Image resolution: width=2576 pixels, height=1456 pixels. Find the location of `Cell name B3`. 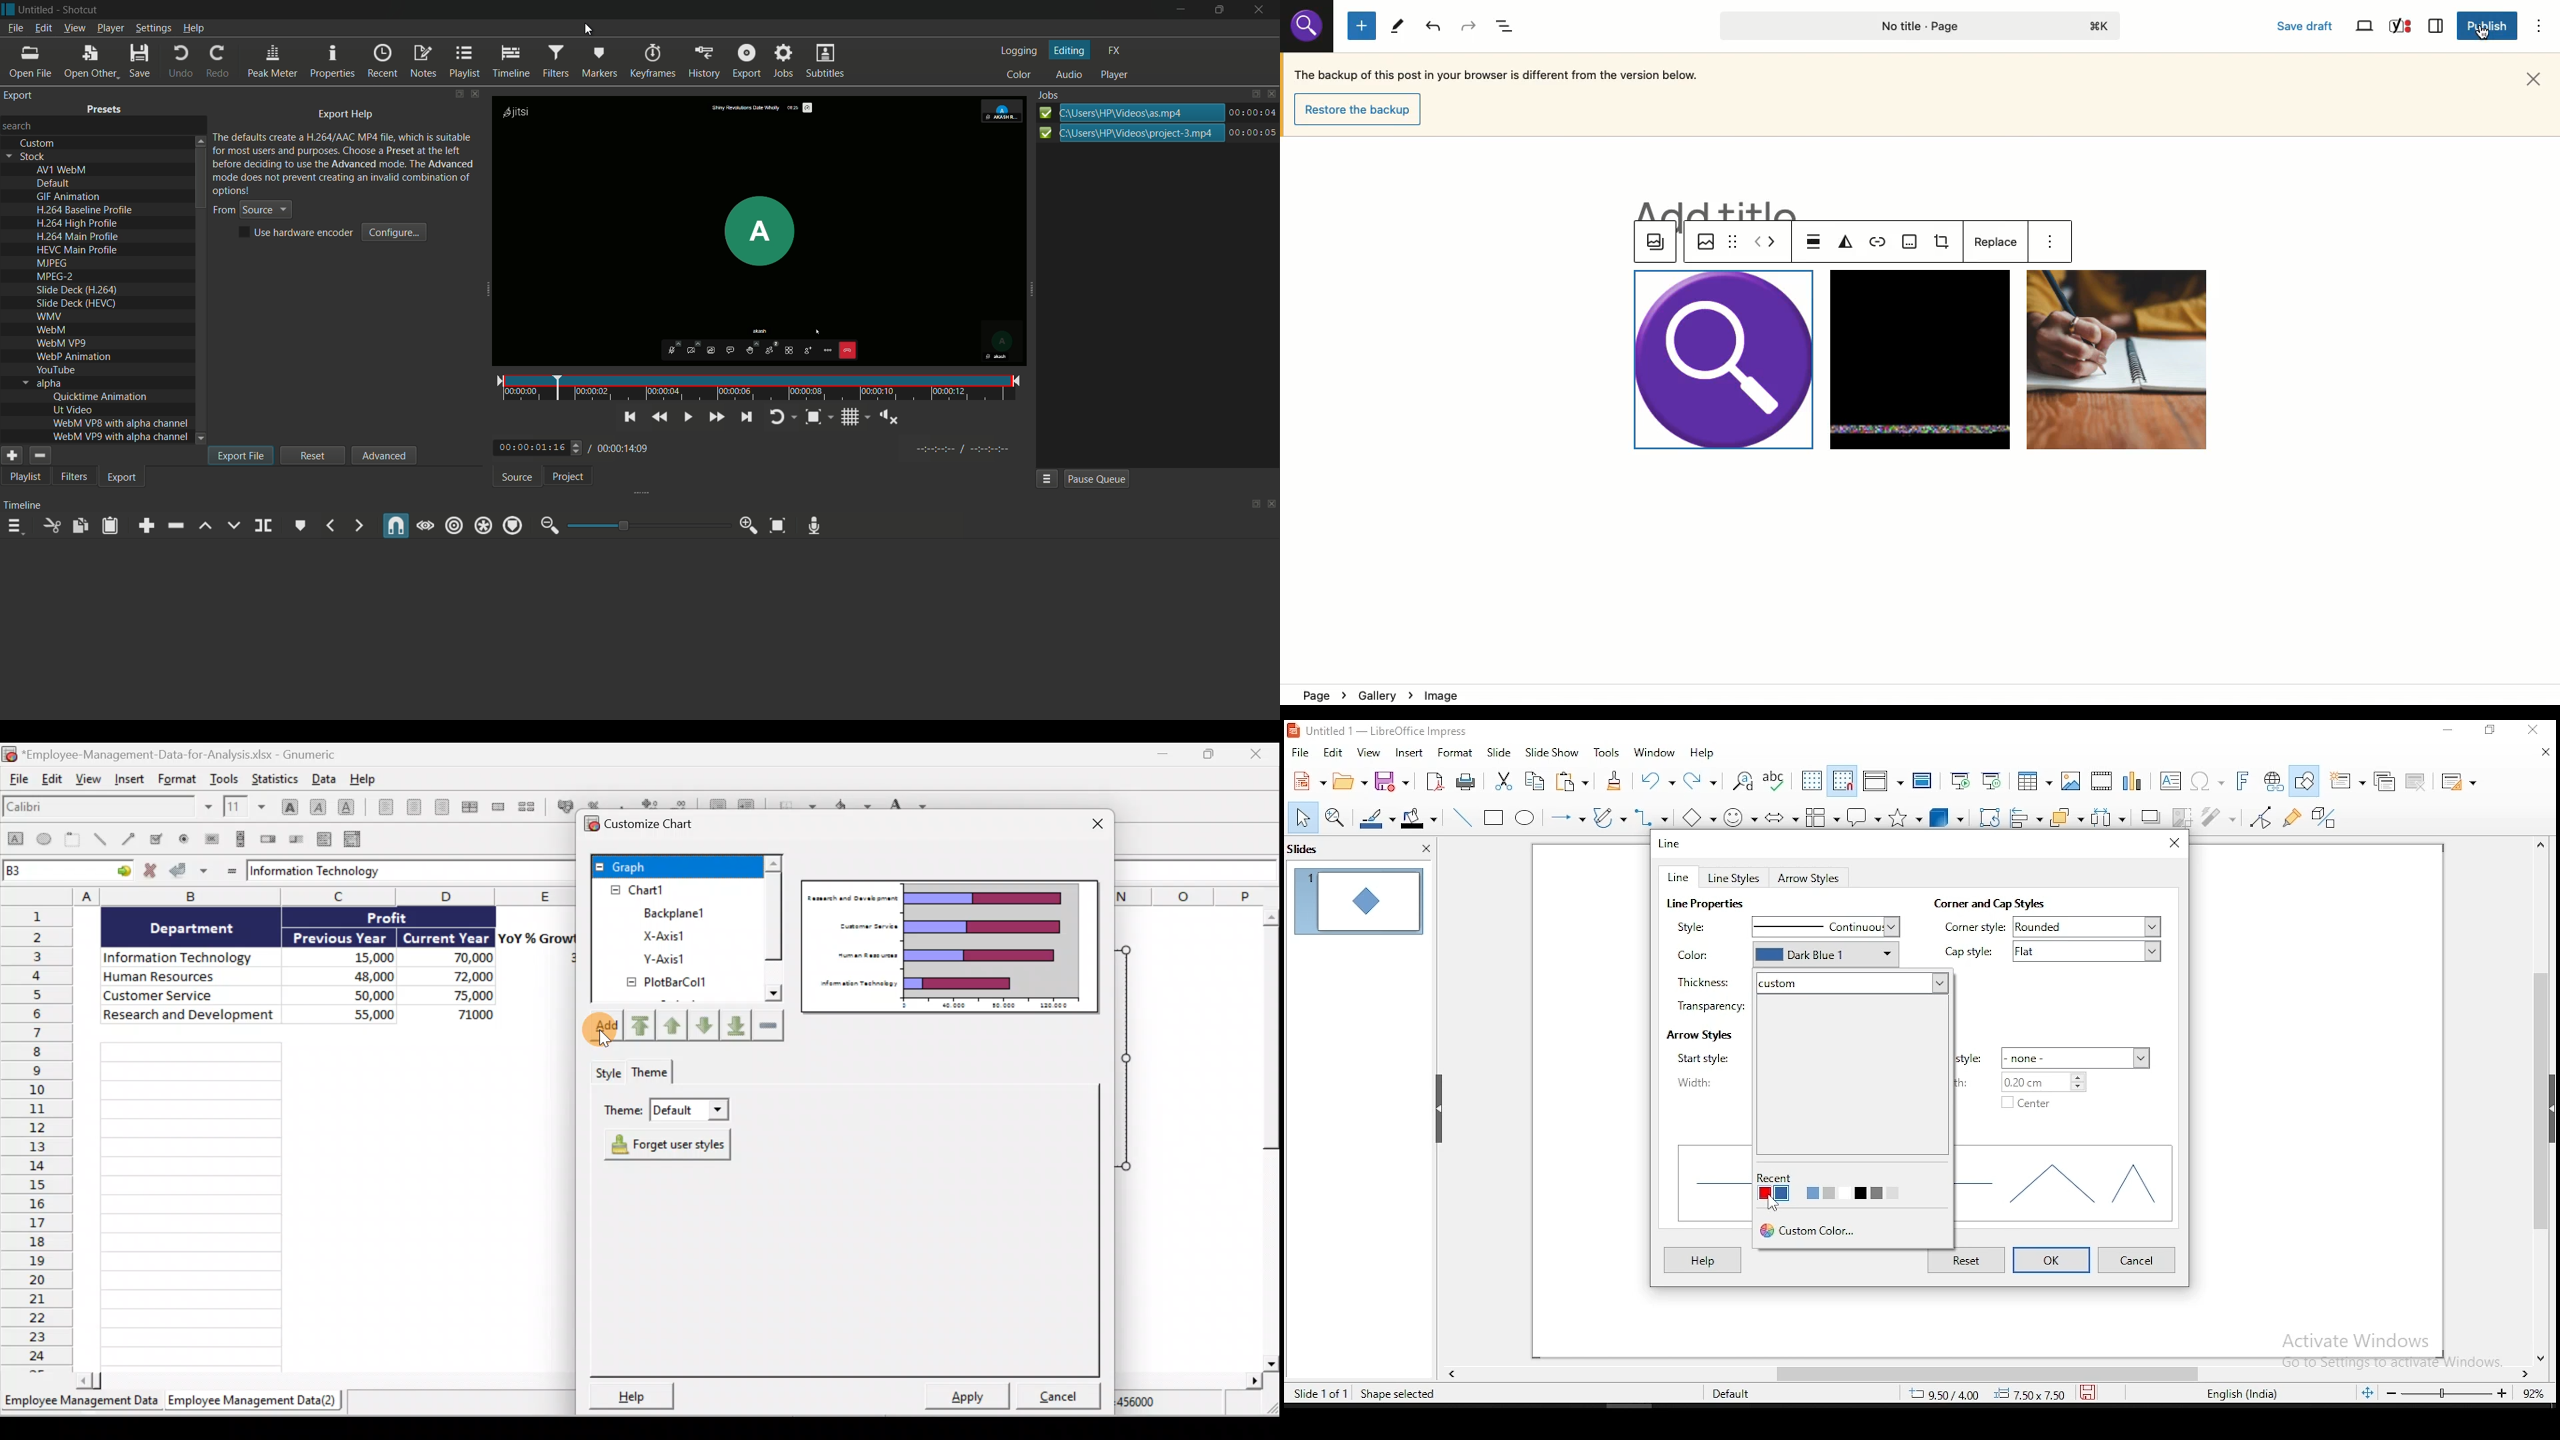

Cell name B3 is located at coordinates (53, 872).